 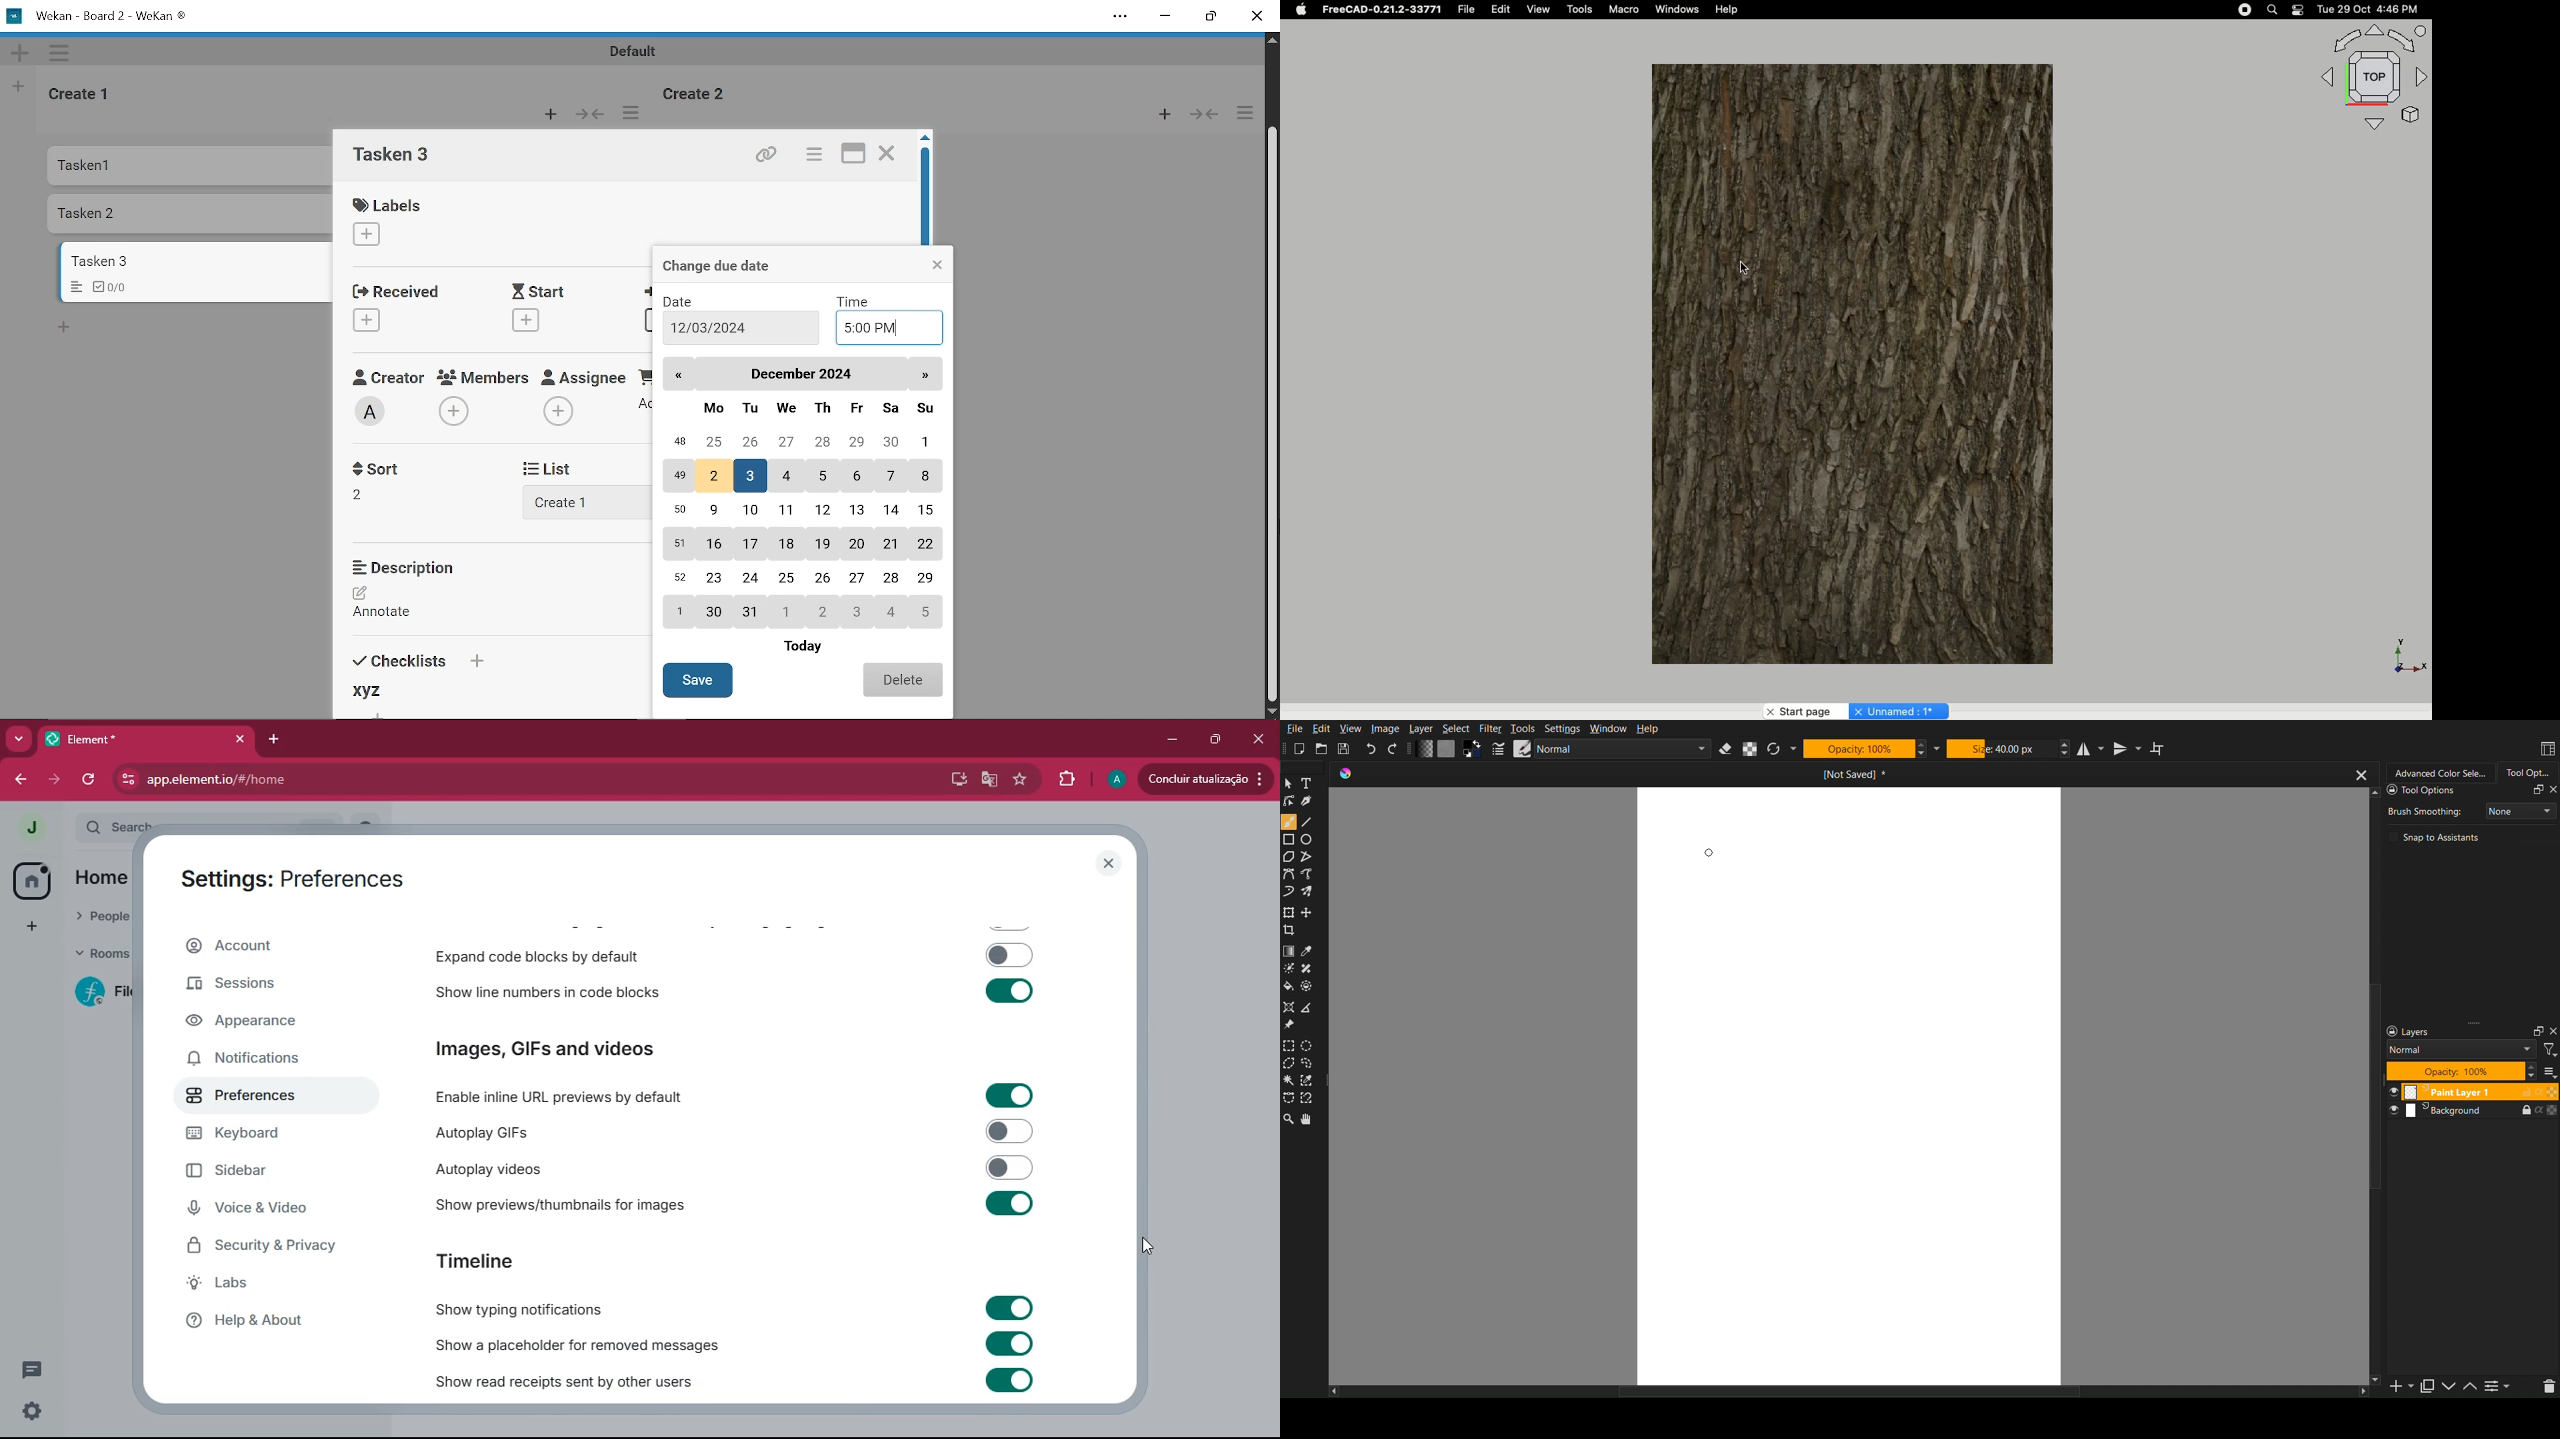 What do you see at coordinates (1385, 728) in the screenshot?
I see `Image` at bounding box center [1385, 728].